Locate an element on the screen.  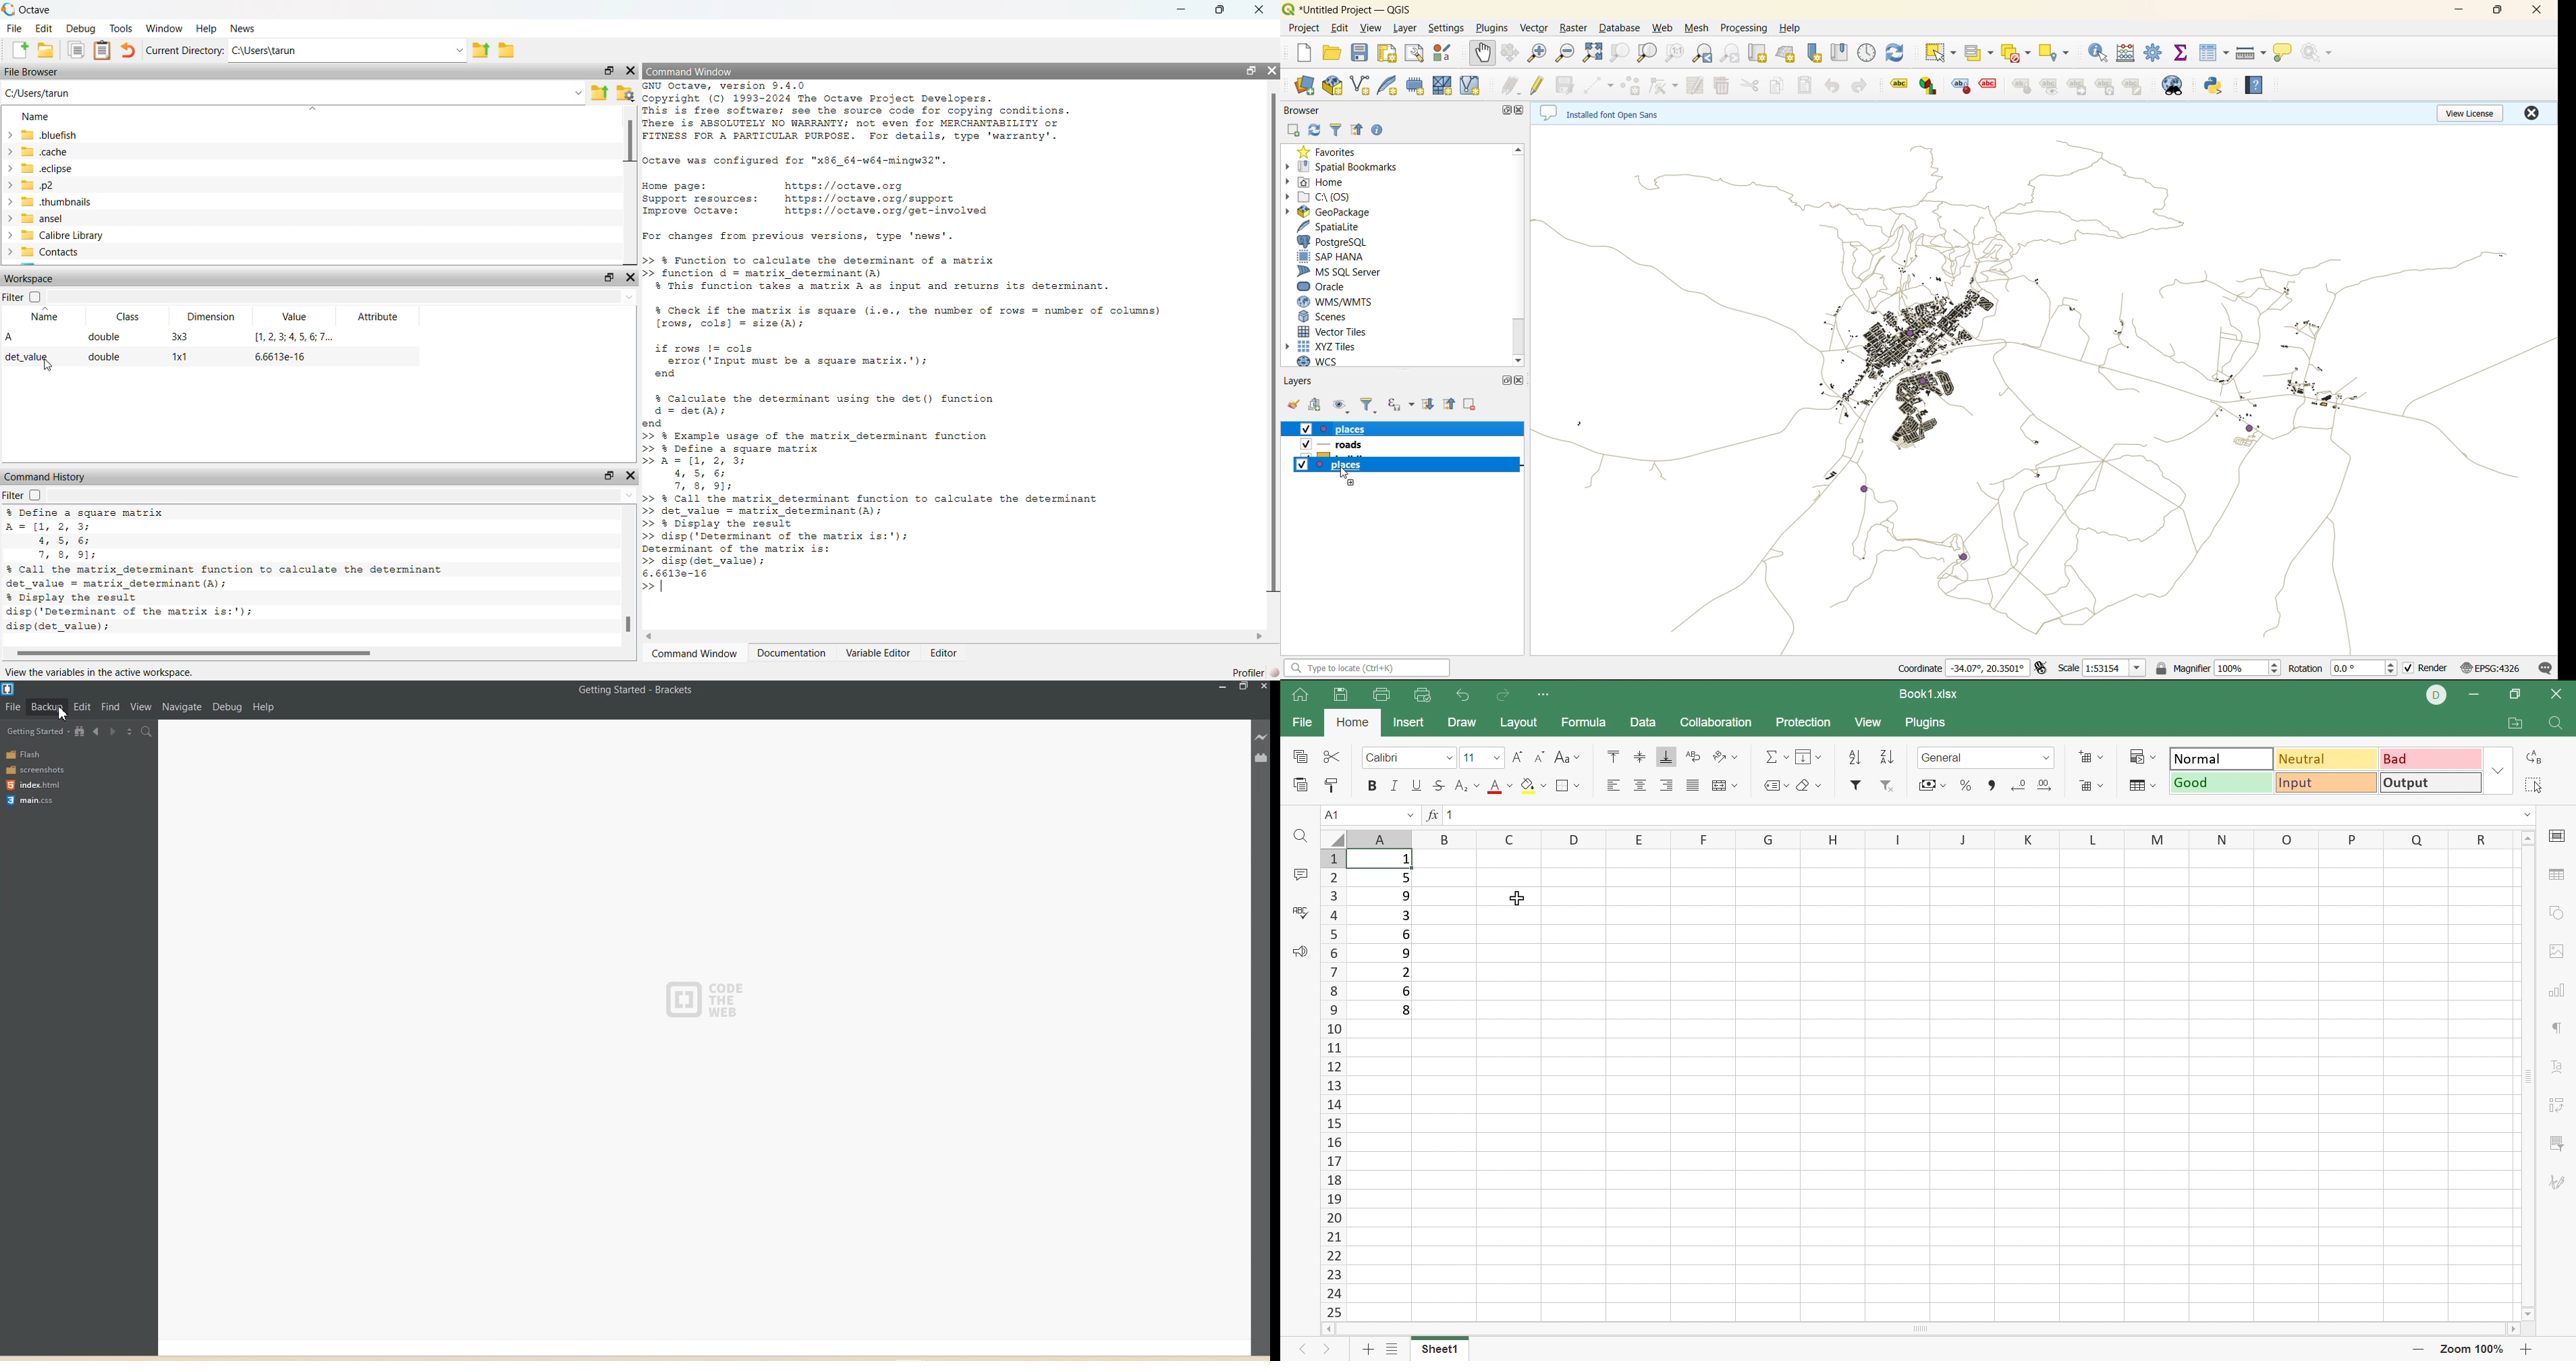
Normal is located at coordinates (2218, 758).